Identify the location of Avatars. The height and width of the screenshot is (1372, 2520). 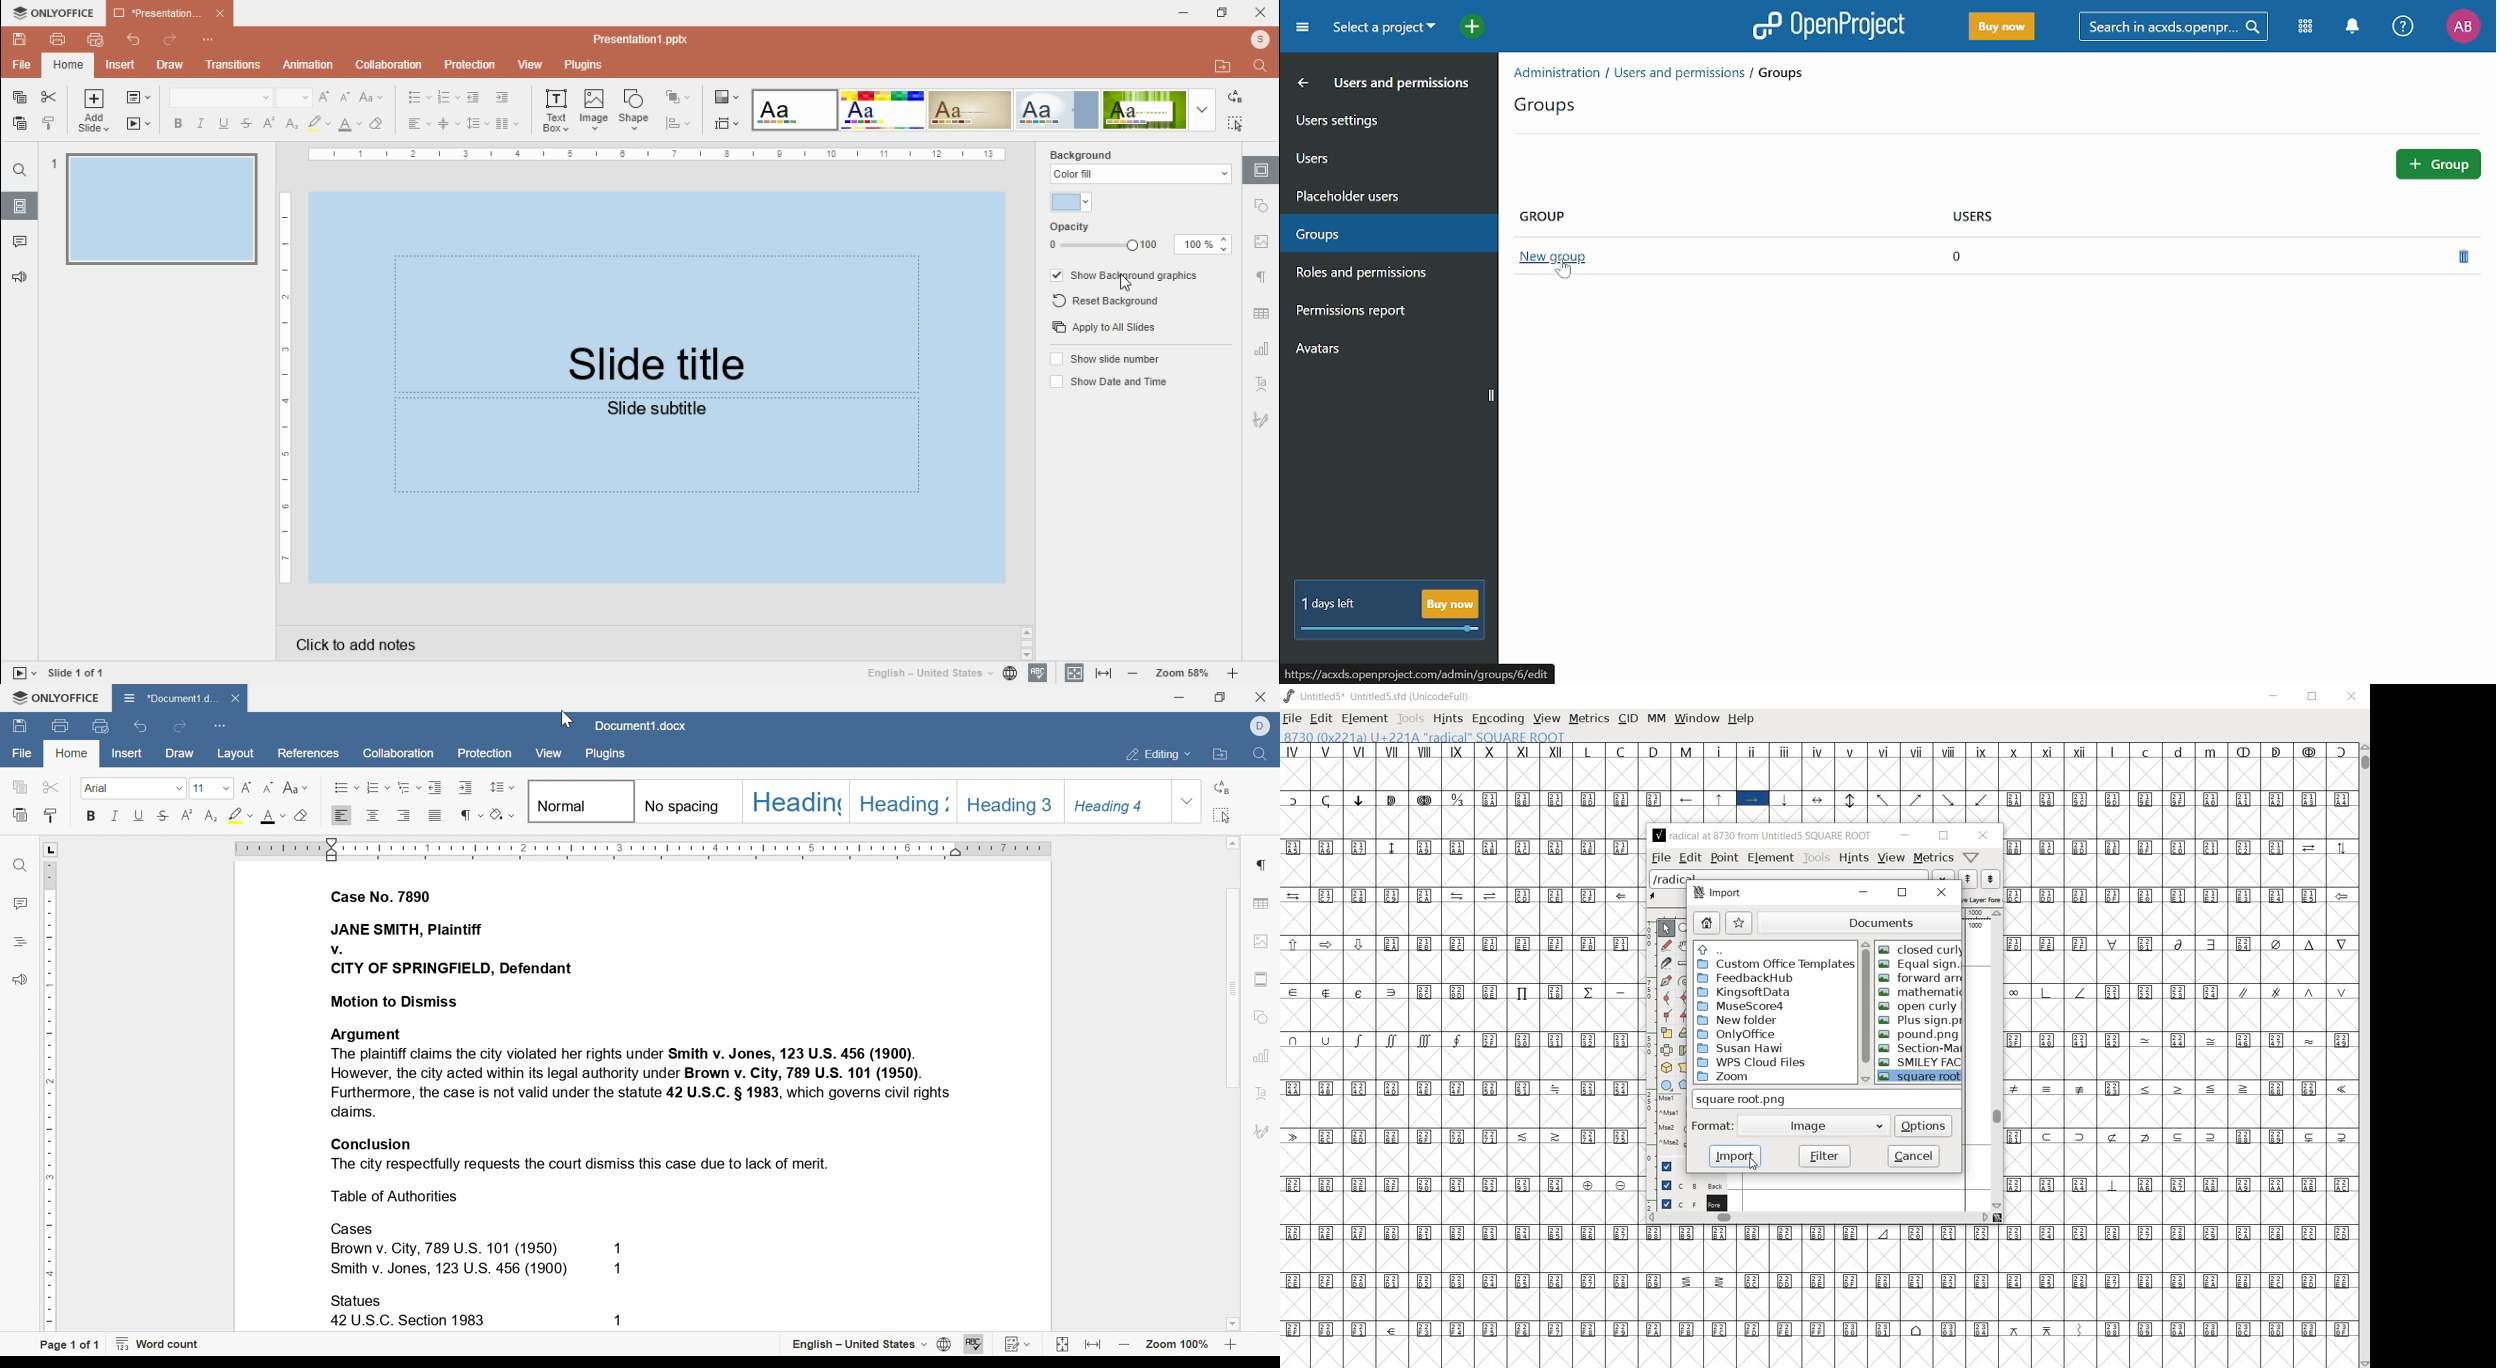
(1385, 352).